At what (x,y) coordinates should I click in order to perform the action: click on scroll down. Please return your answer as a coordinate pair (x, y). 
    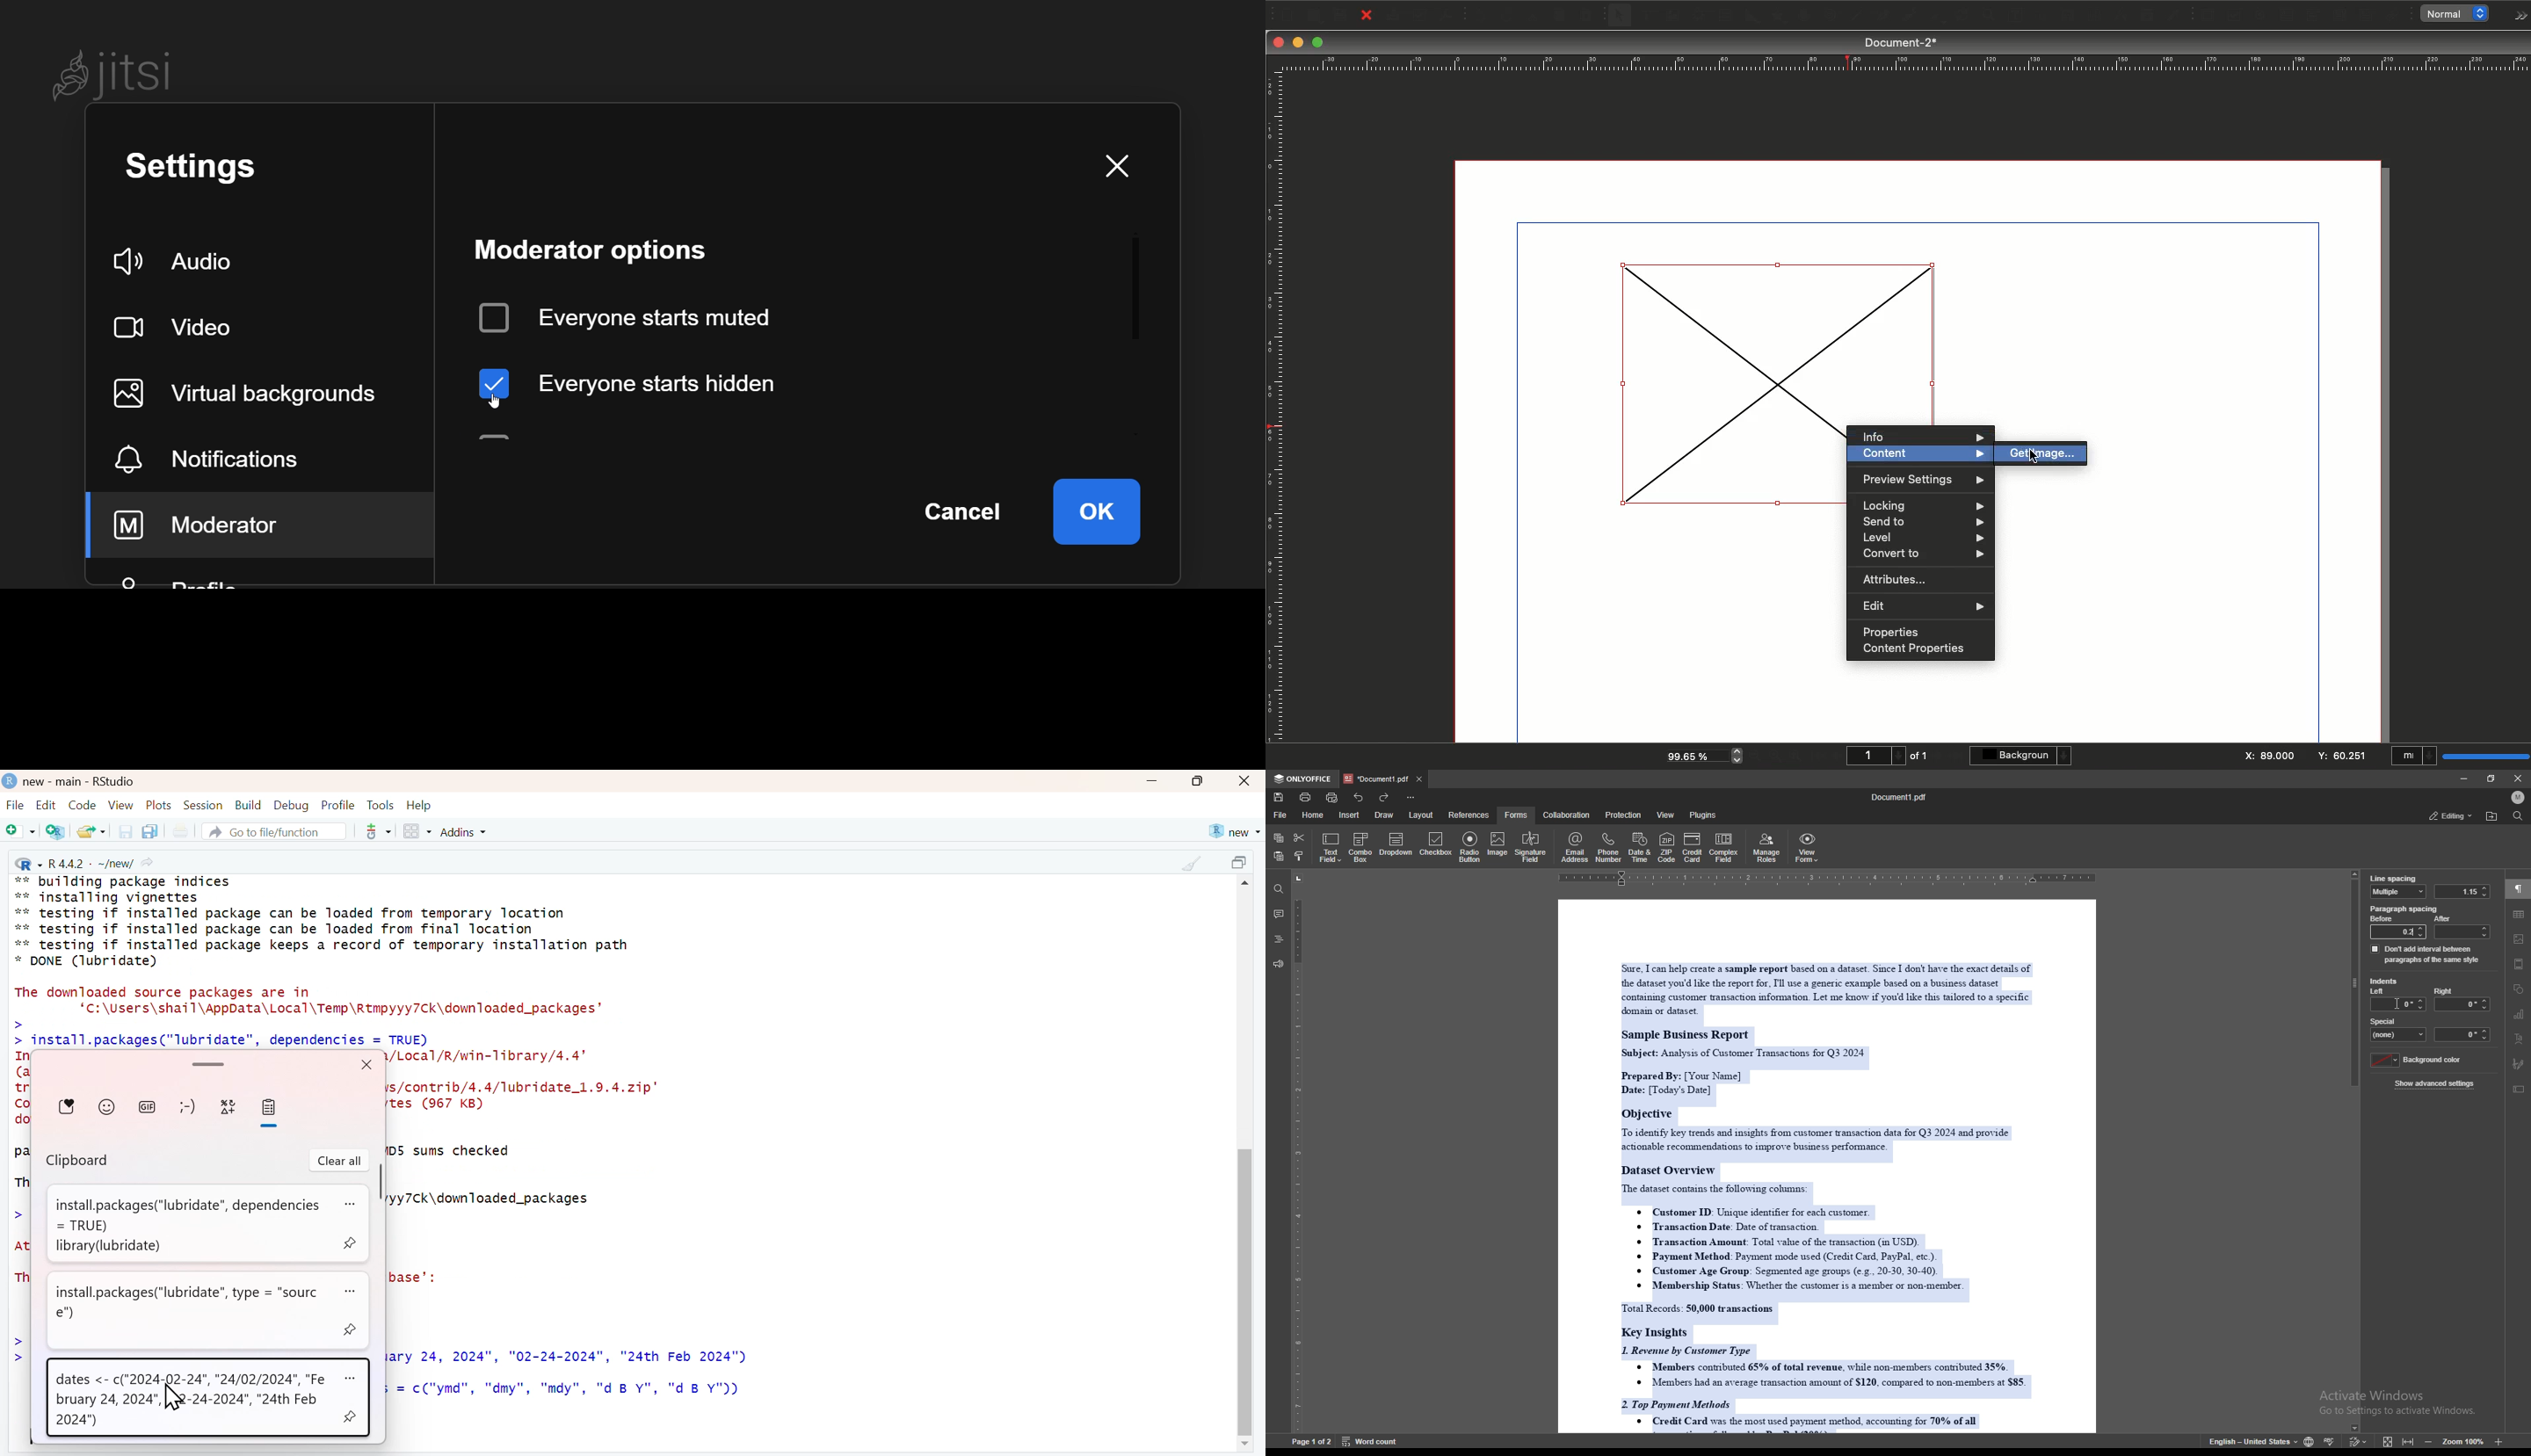
    Looking at the image, I should click on (1243, 1445).